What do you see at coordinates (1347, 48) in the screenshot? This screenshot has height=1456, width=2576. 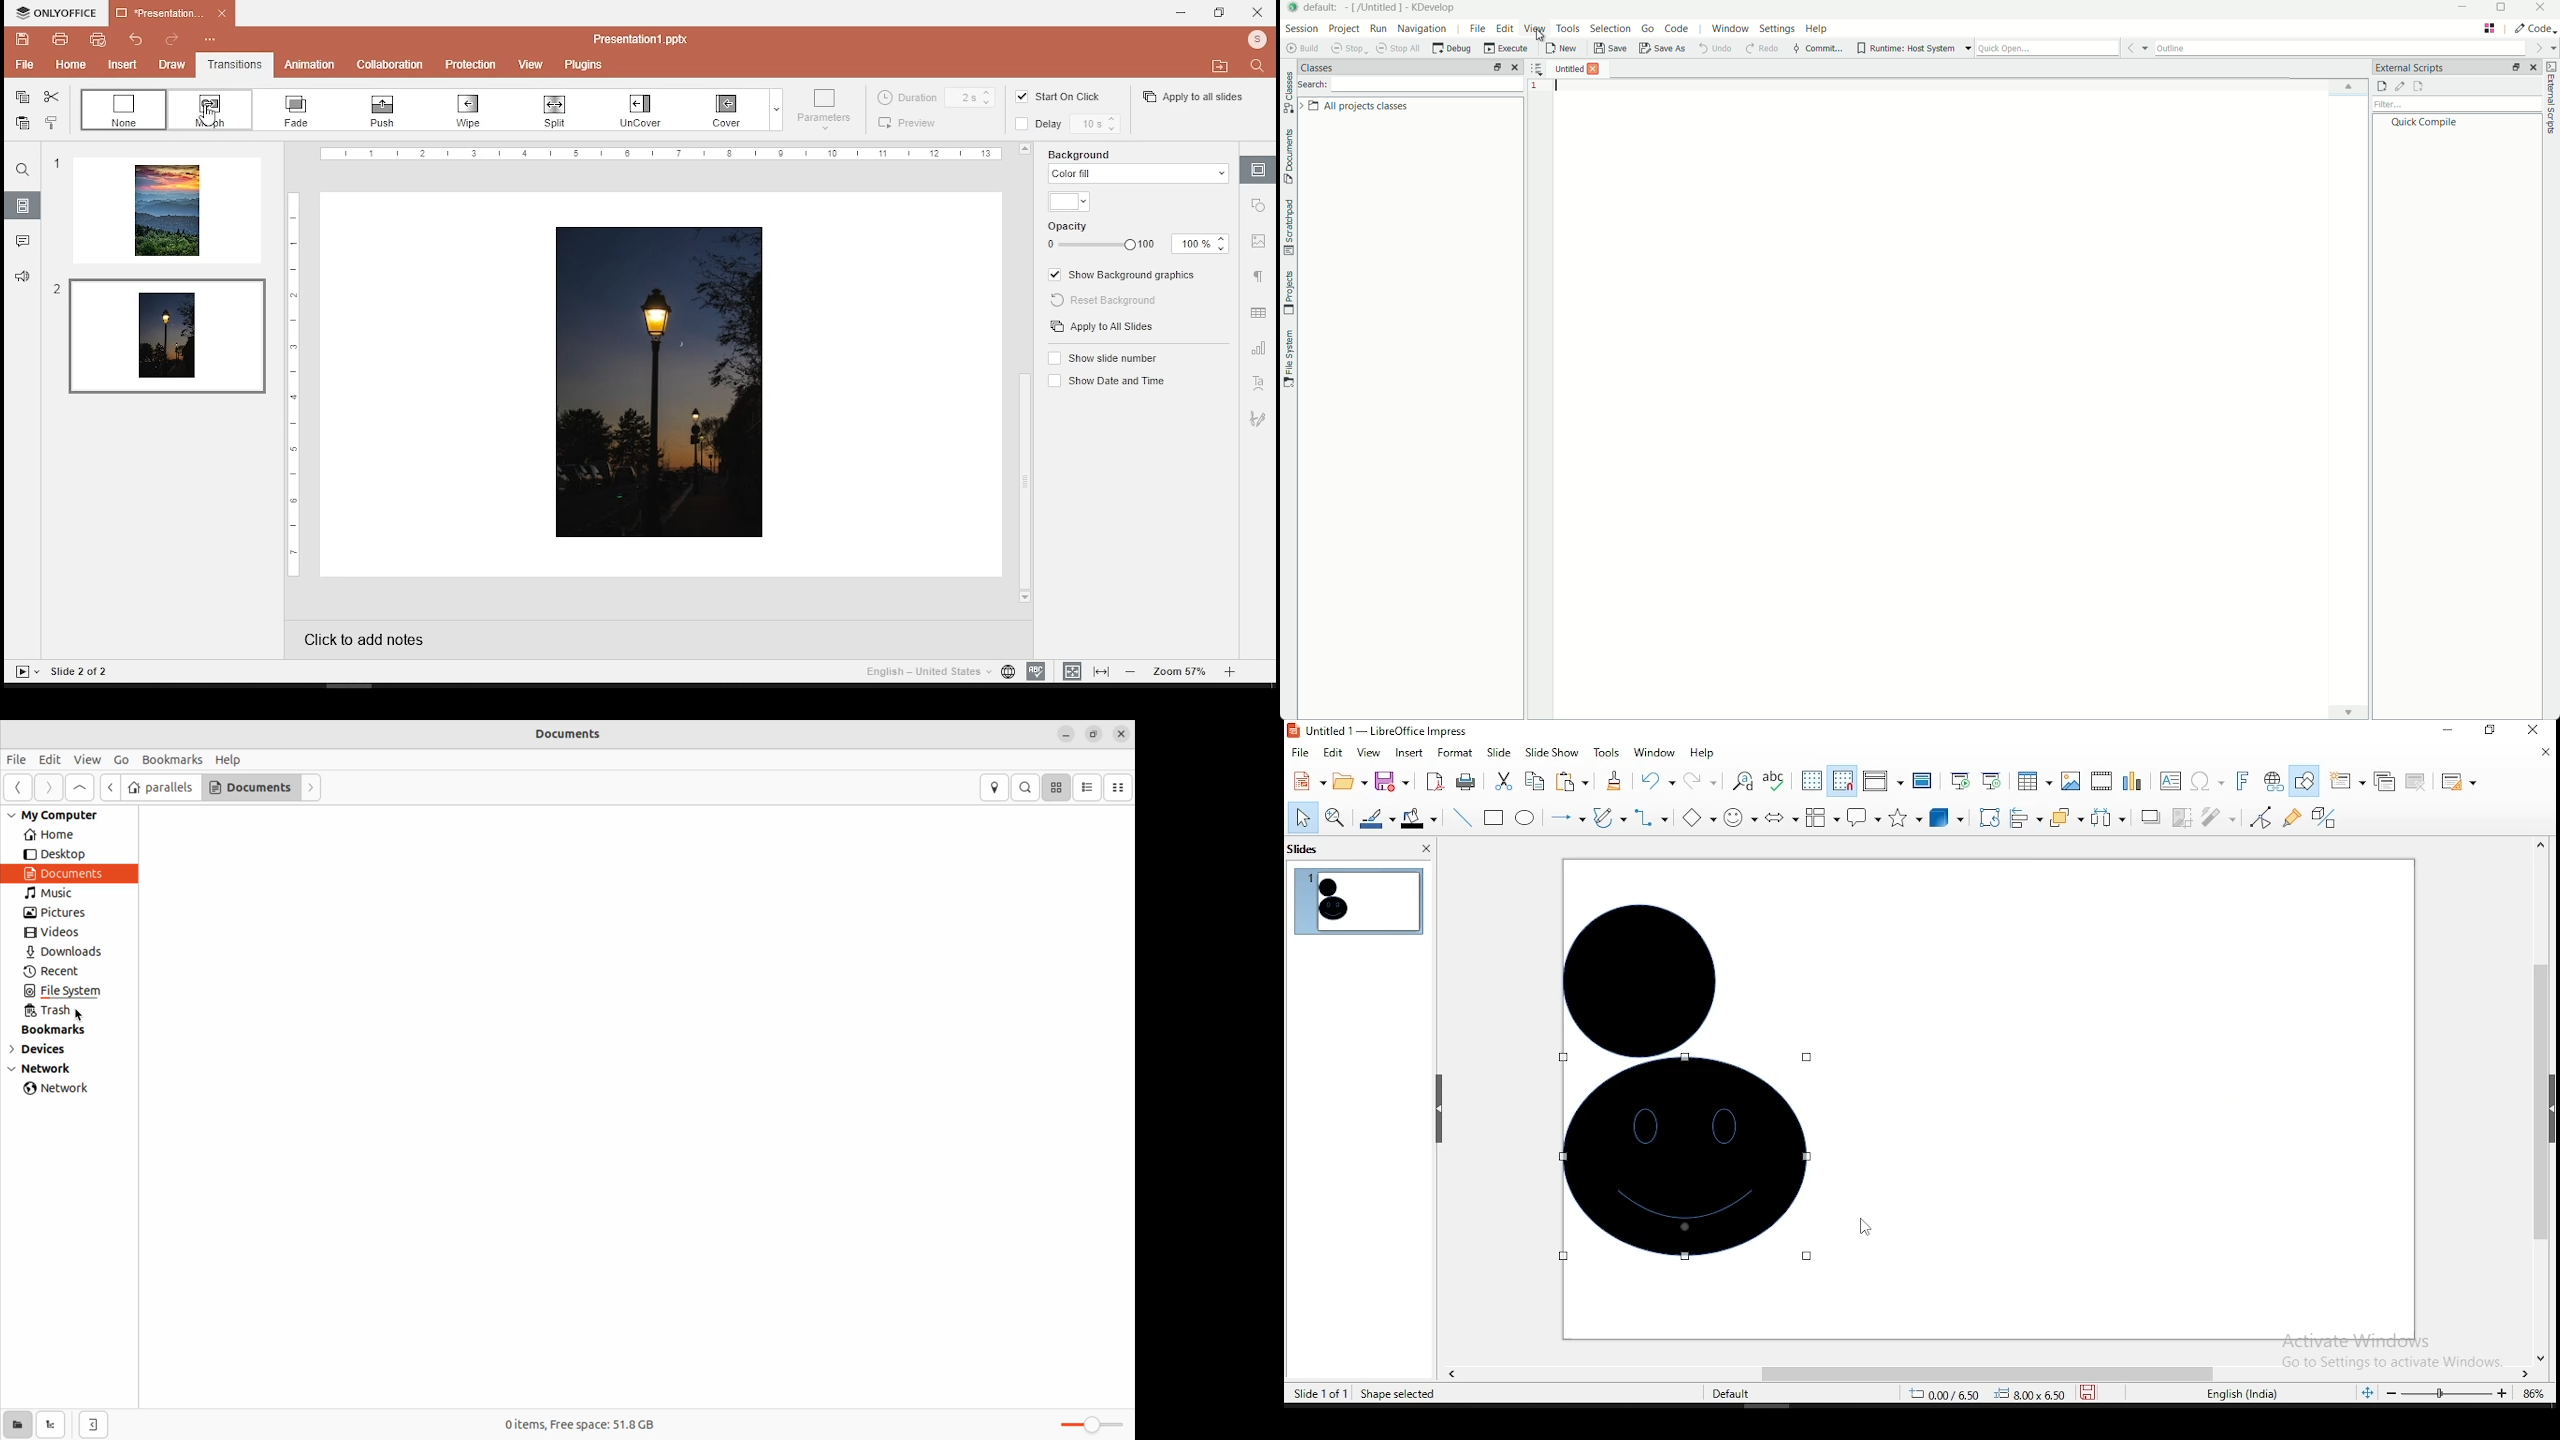 I see `stop` at bounding box center [1347, 48].